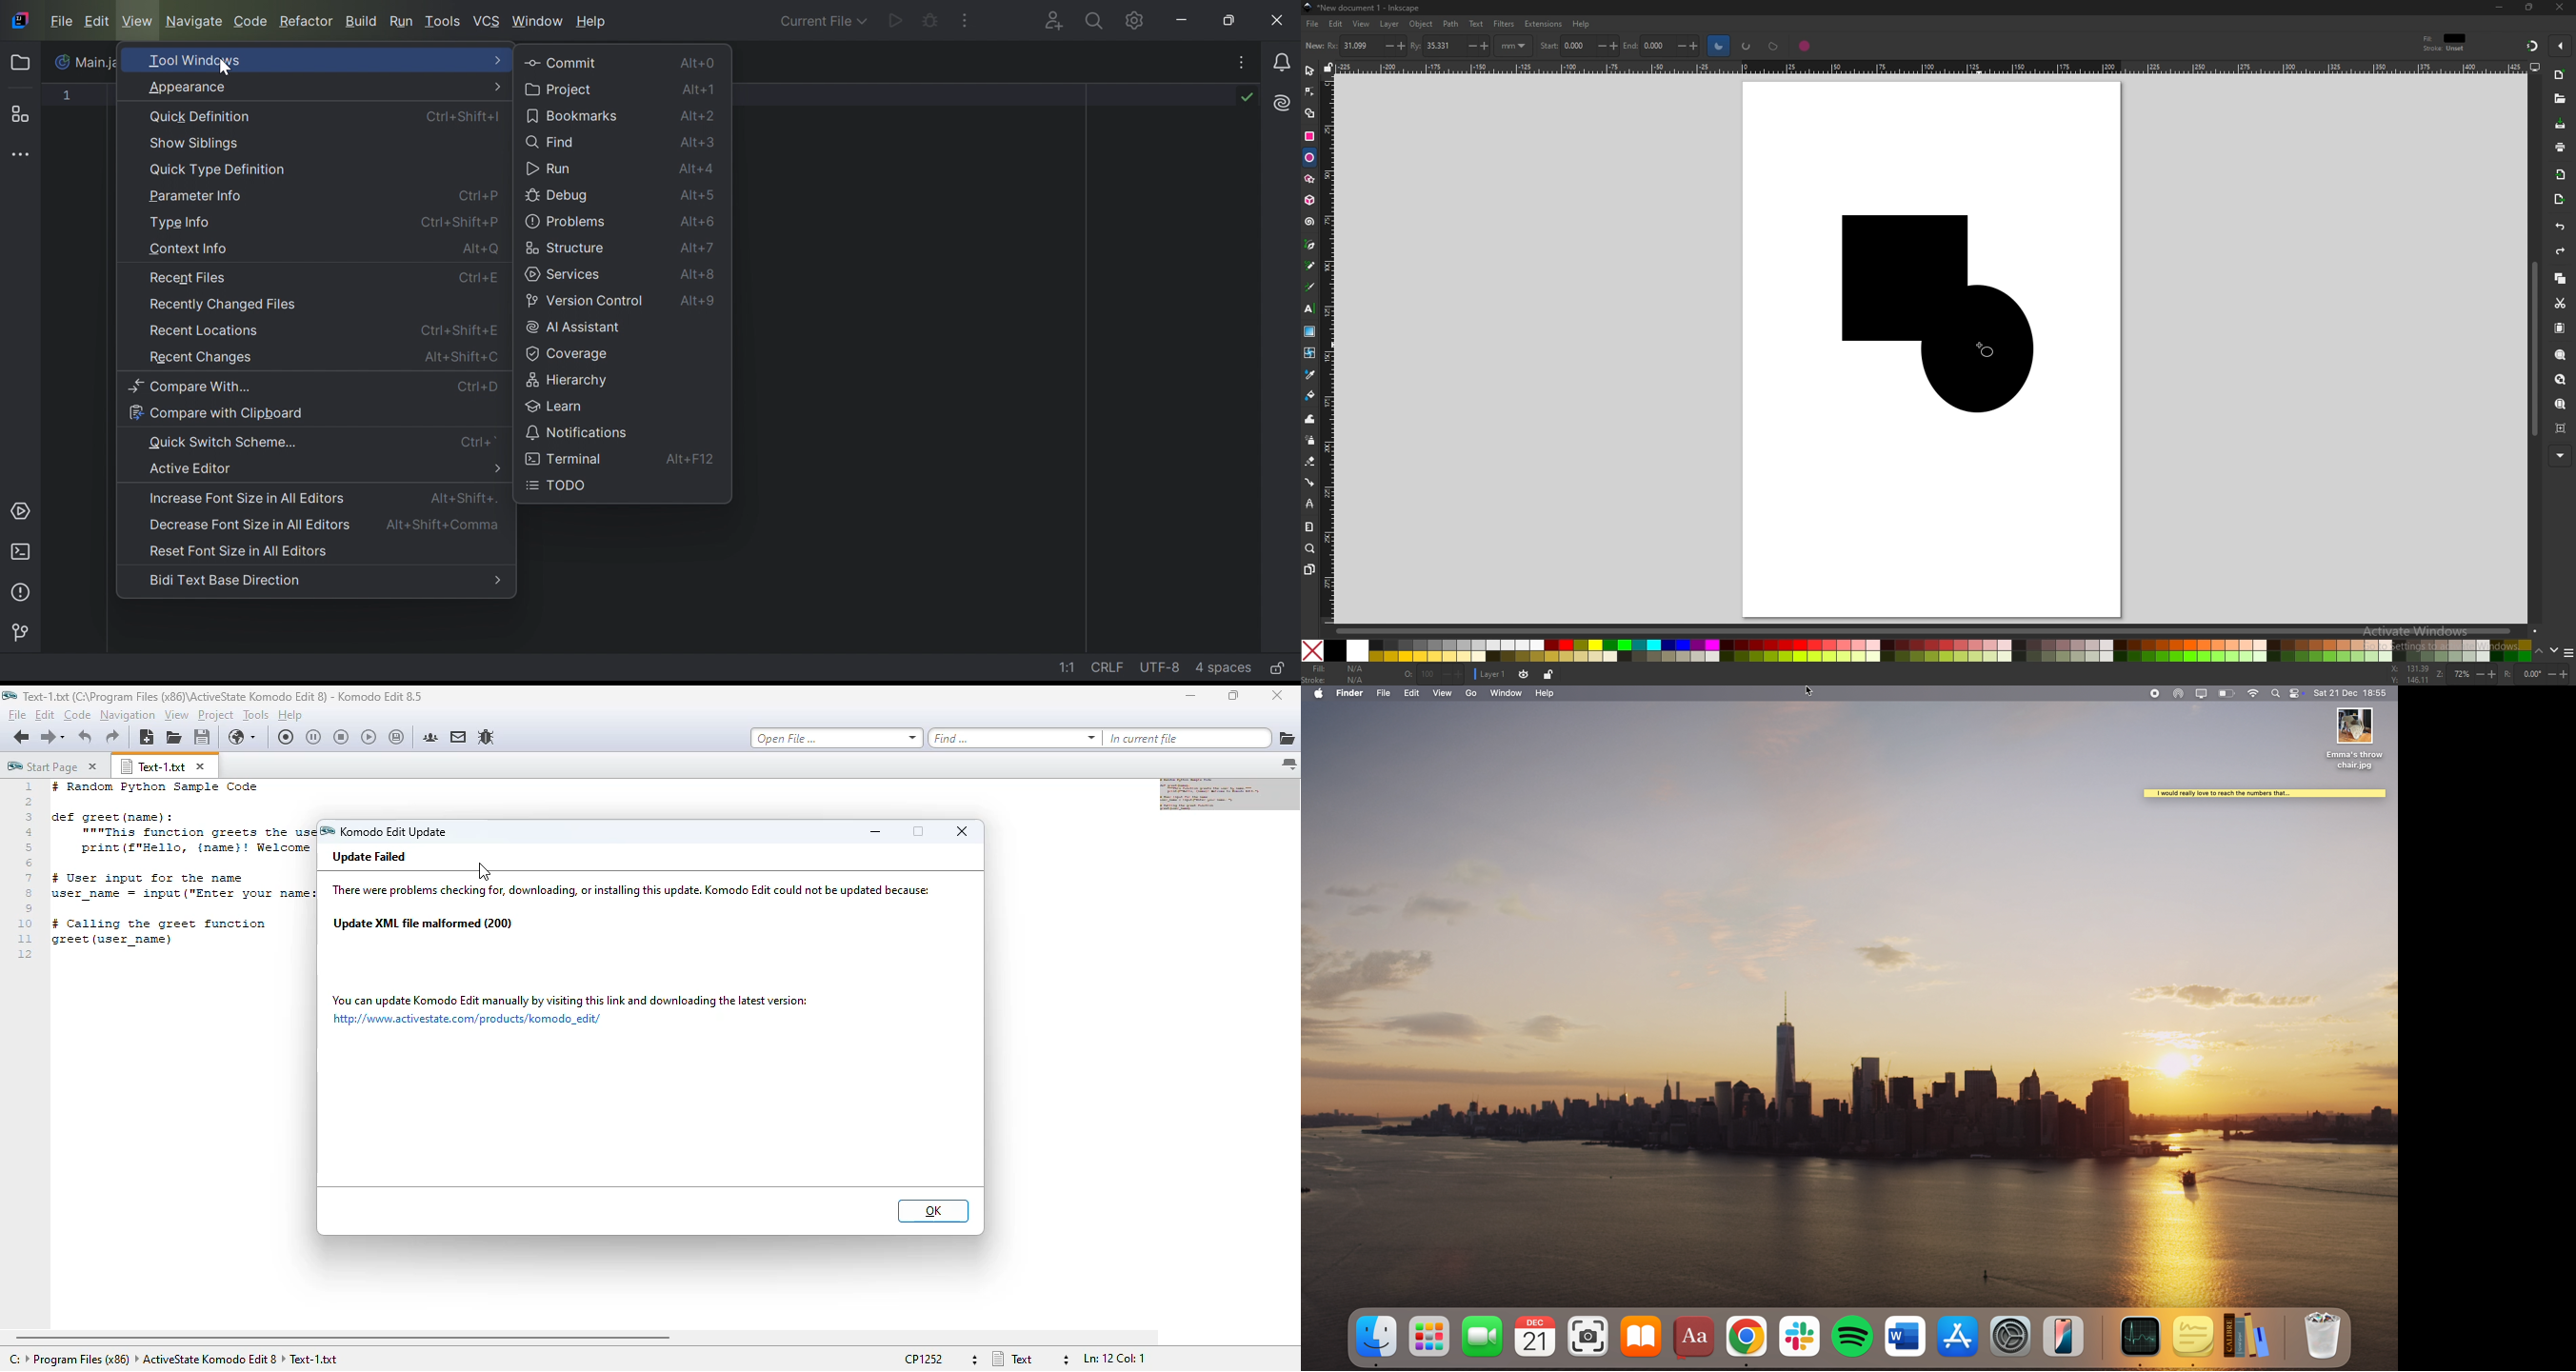 This screenshot has width=2576, height=1372. Describe the element at coordinates (96, 22) in the screenshot. I see `Edit` at that location.